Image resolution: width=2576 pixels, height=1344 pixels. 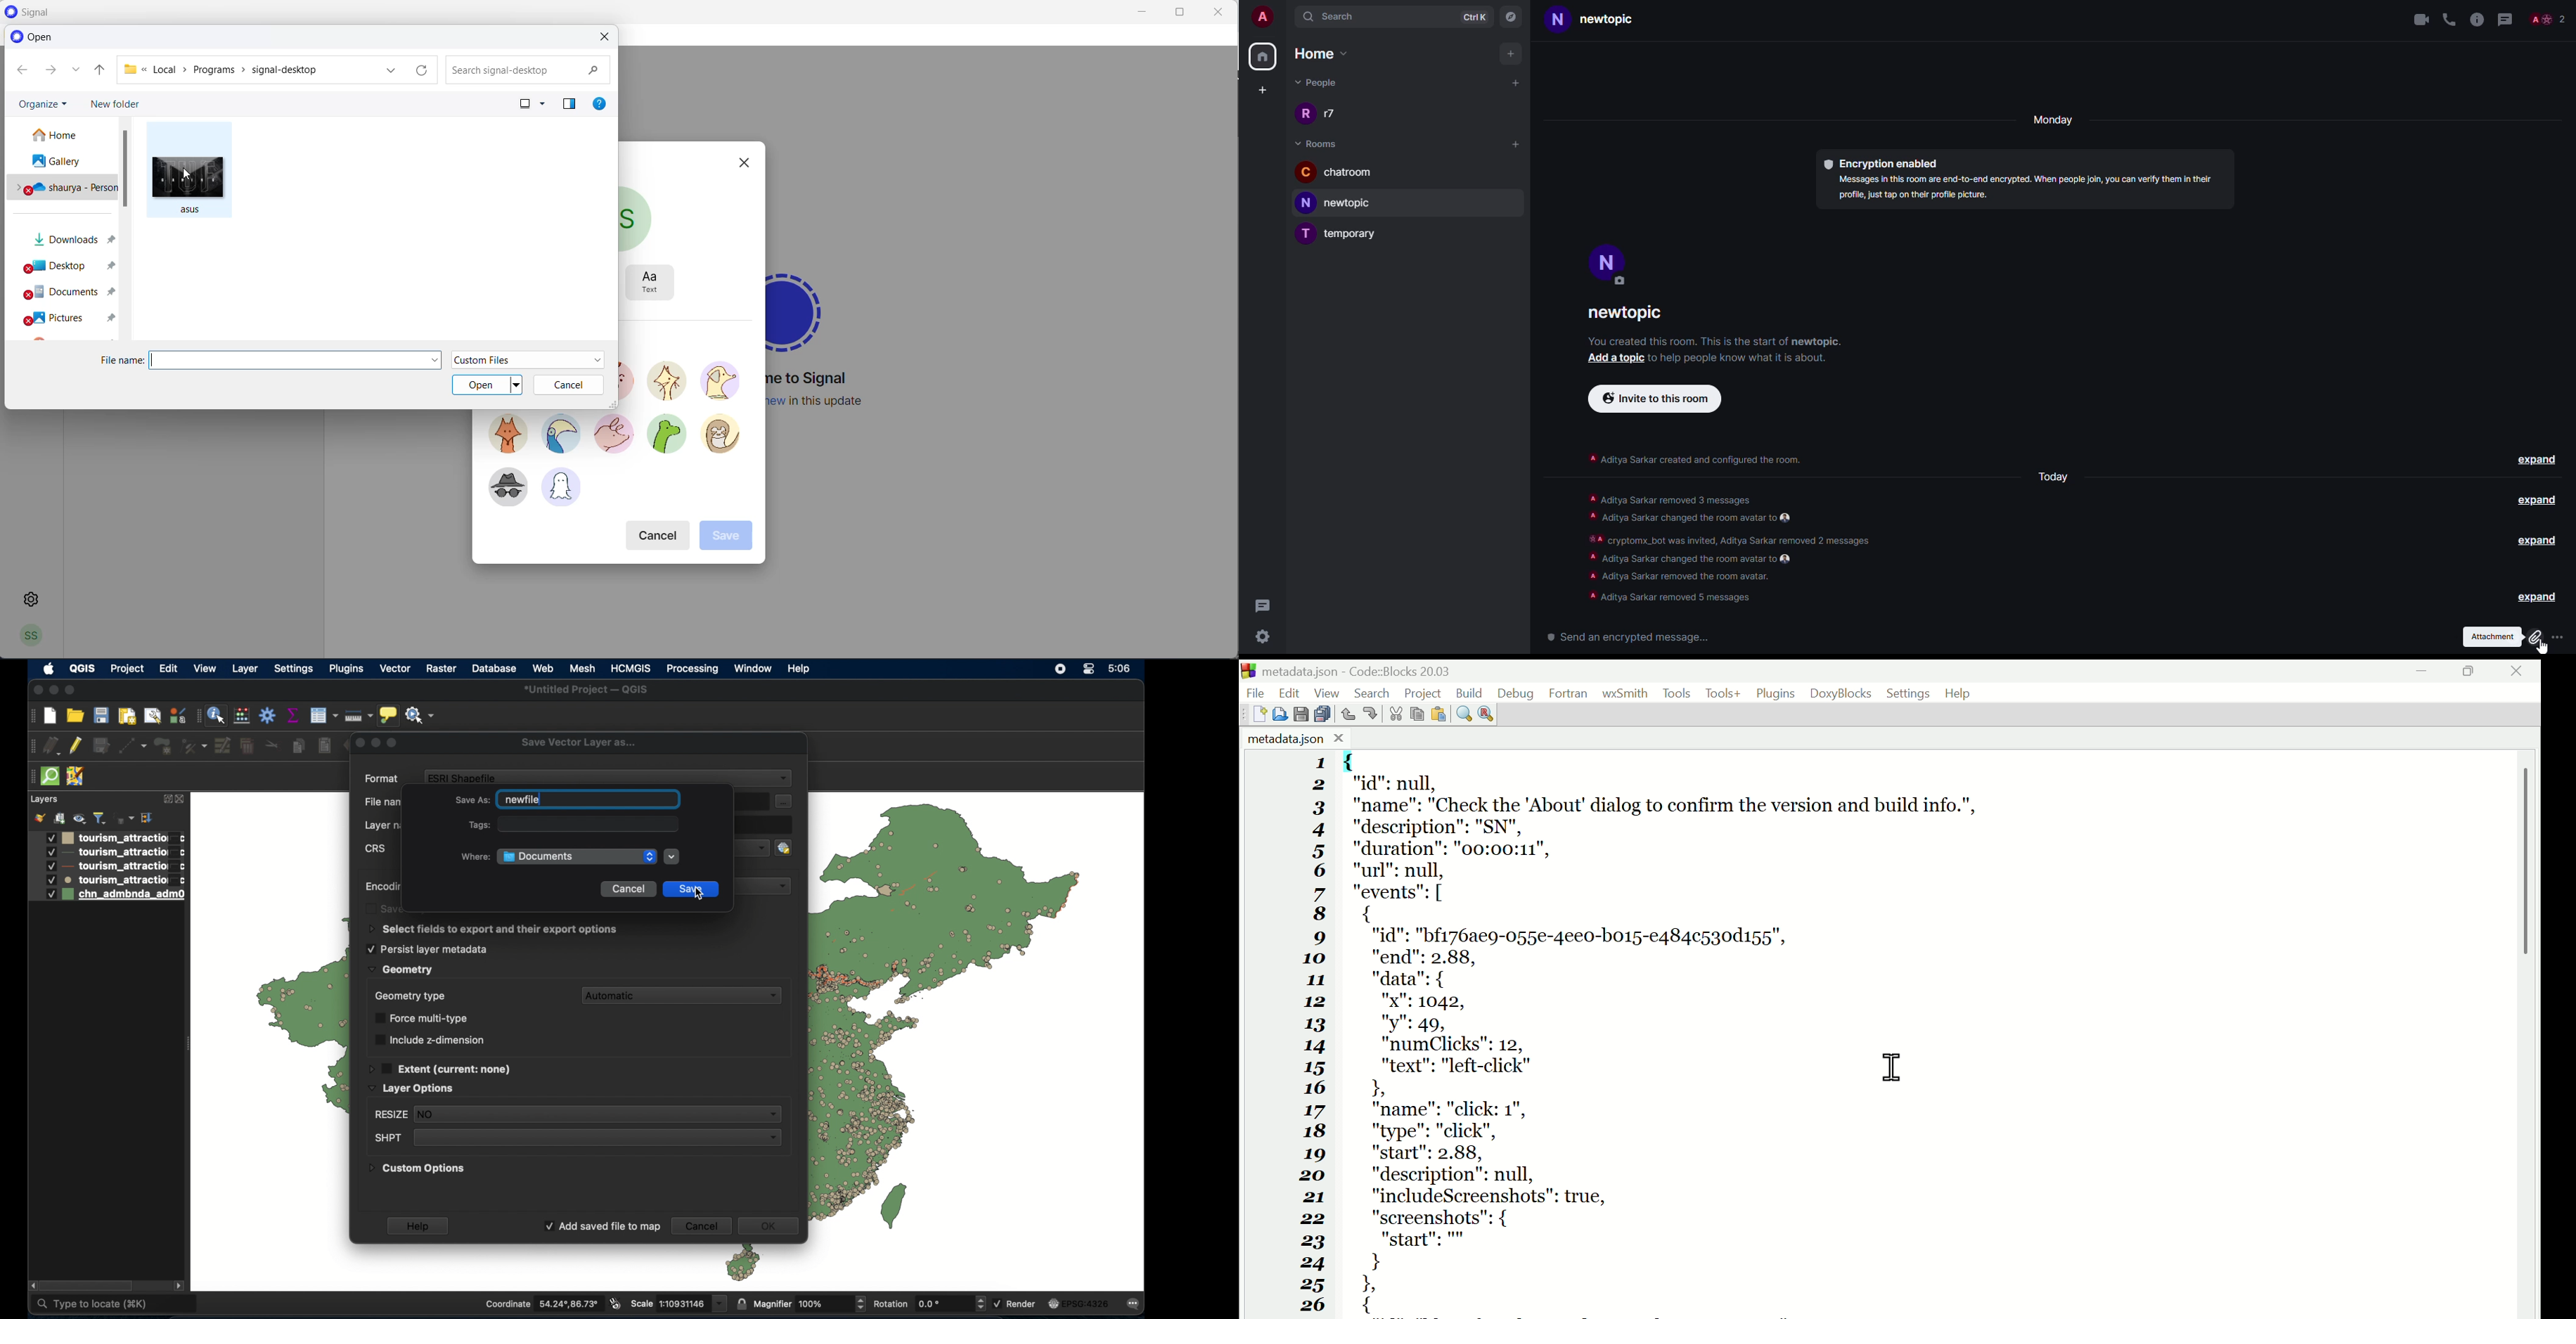 I want to click on minimise, so click(x=2423, y=672).